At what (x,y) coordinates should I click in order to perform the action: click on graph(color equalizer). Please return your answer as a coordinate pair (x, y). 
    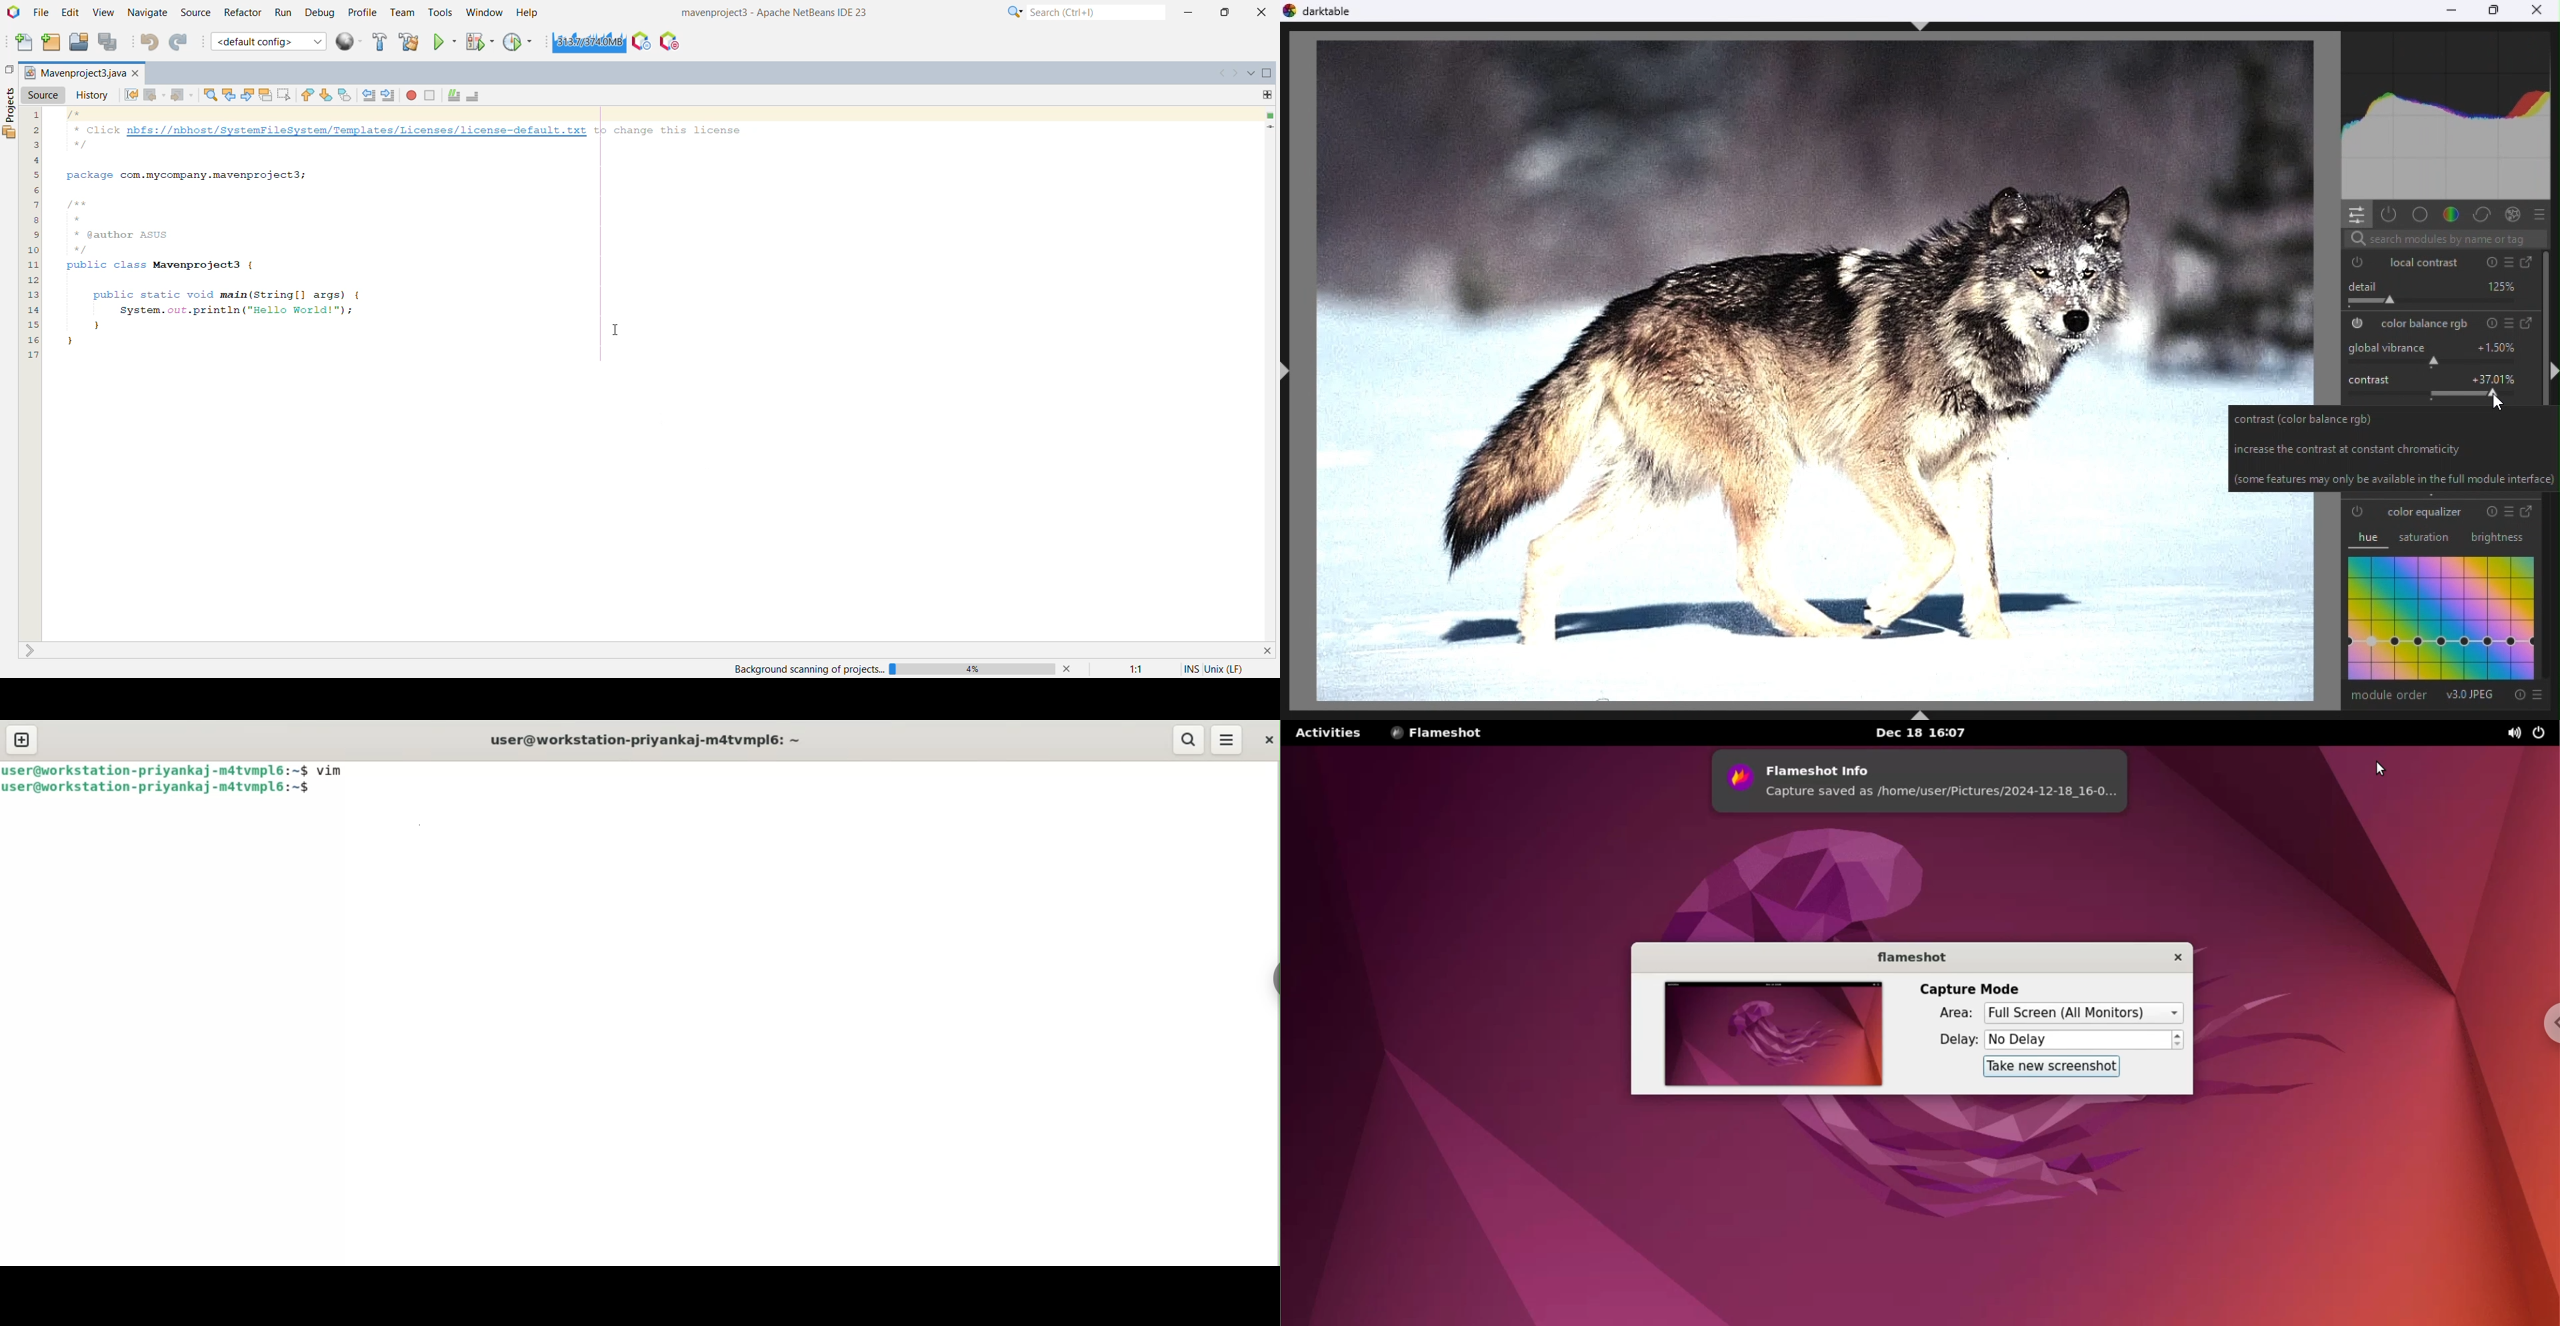
    Looking at the image, I should click on (2443, 618).